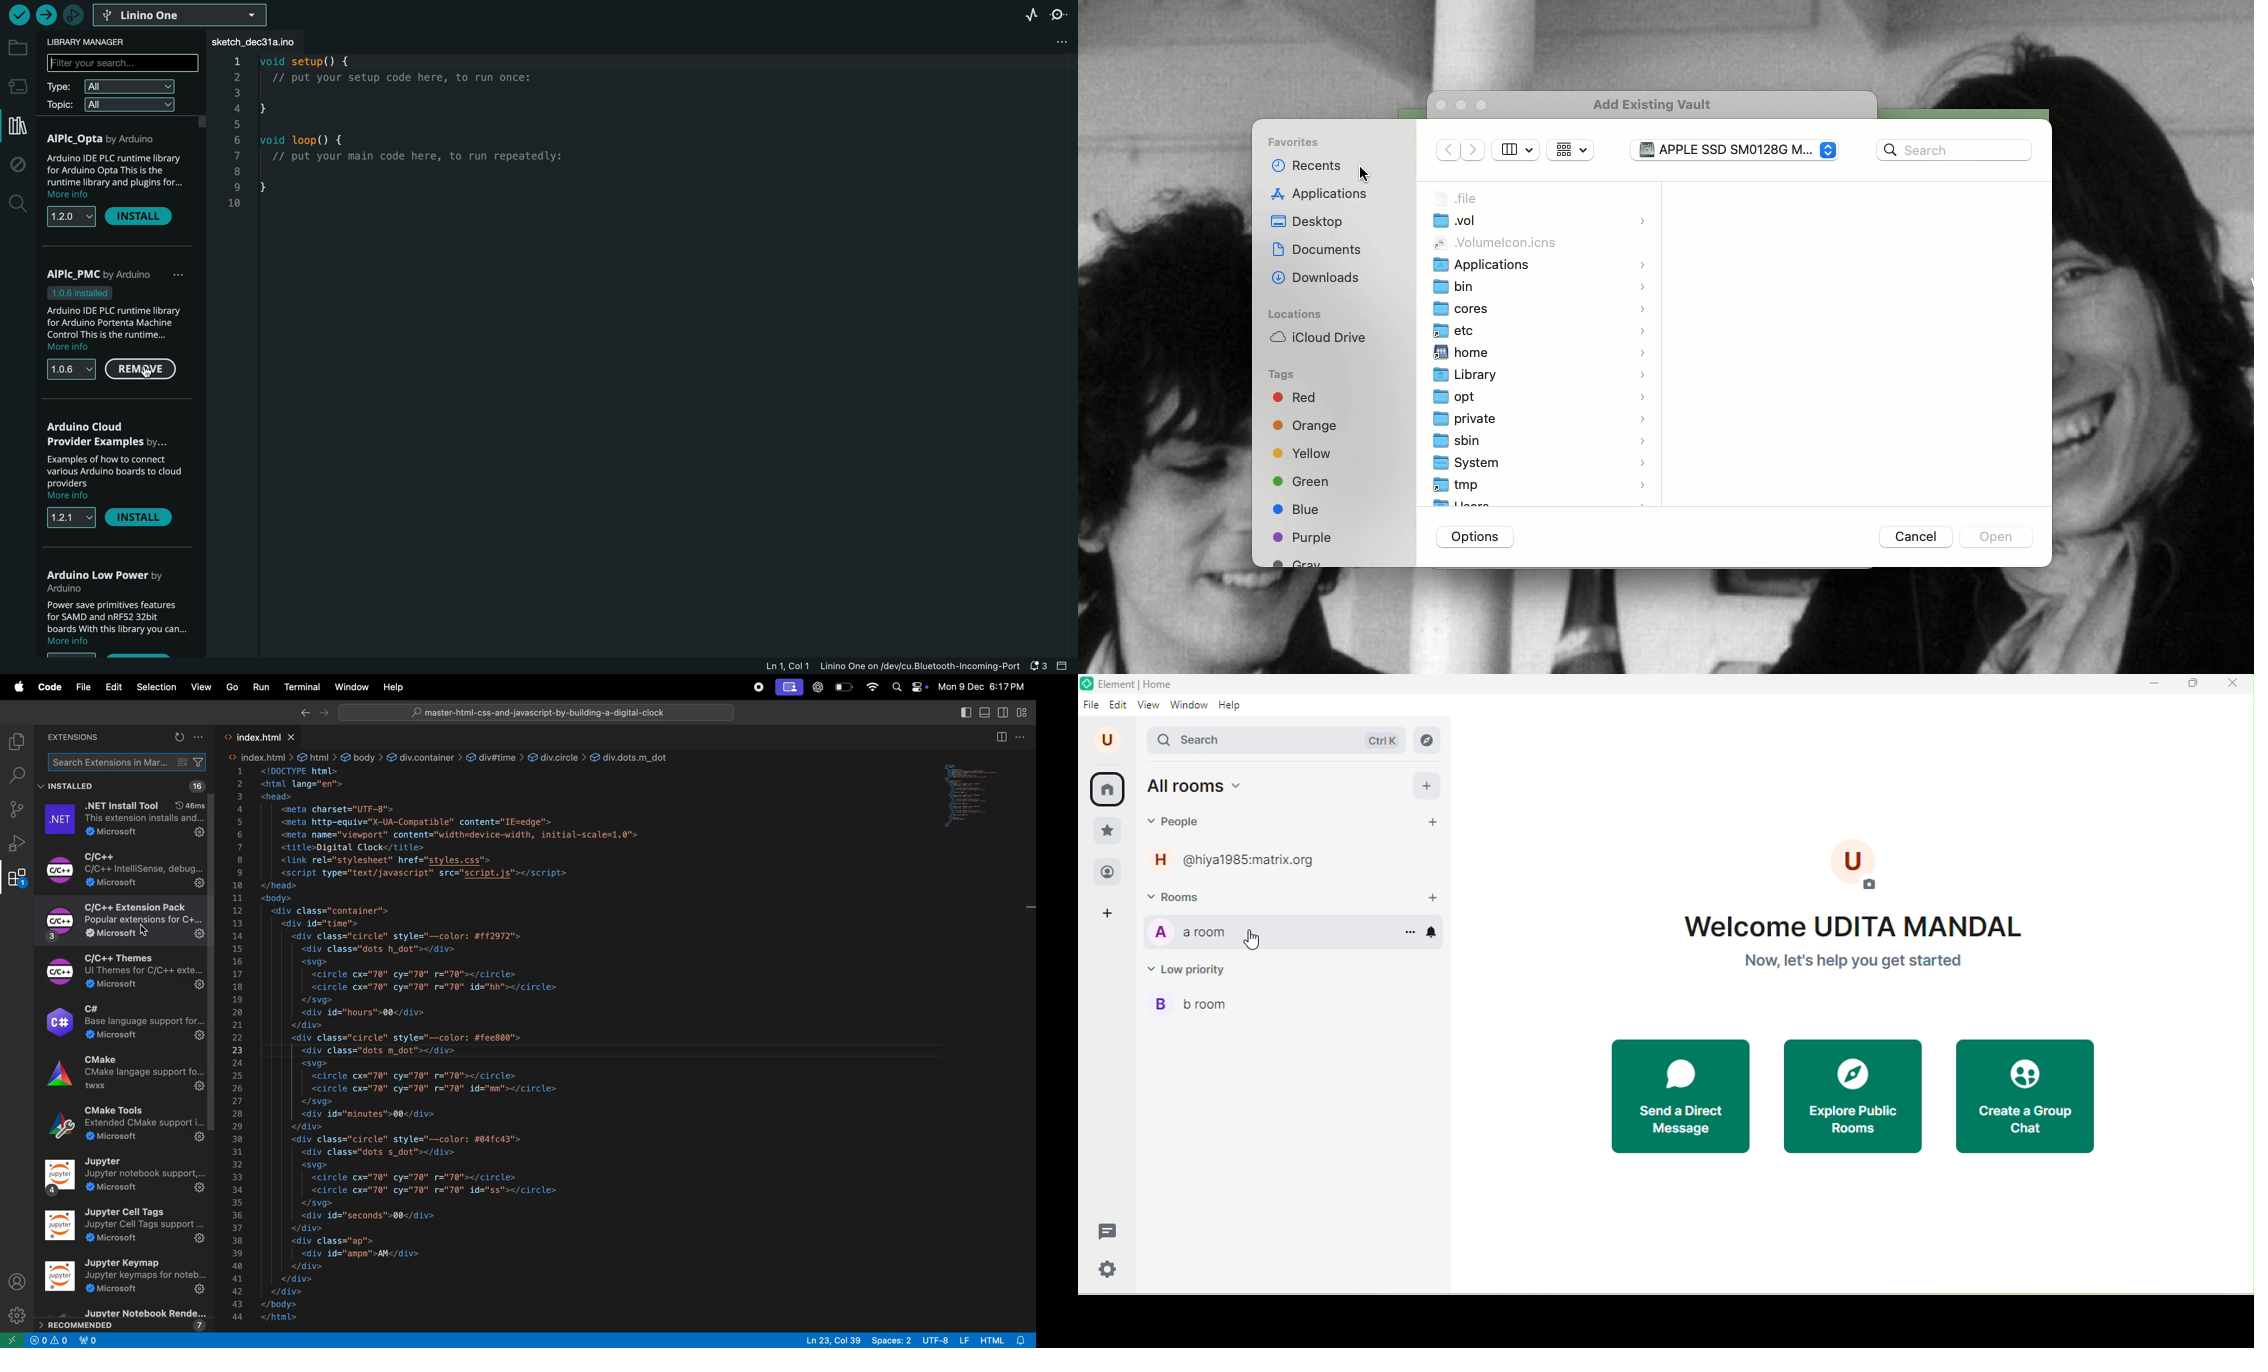 The image size is (2268, 1372). What do you see at coordinates (95, 42) in the screenshot?
I see `library manager` at bounding box center [95, 42].